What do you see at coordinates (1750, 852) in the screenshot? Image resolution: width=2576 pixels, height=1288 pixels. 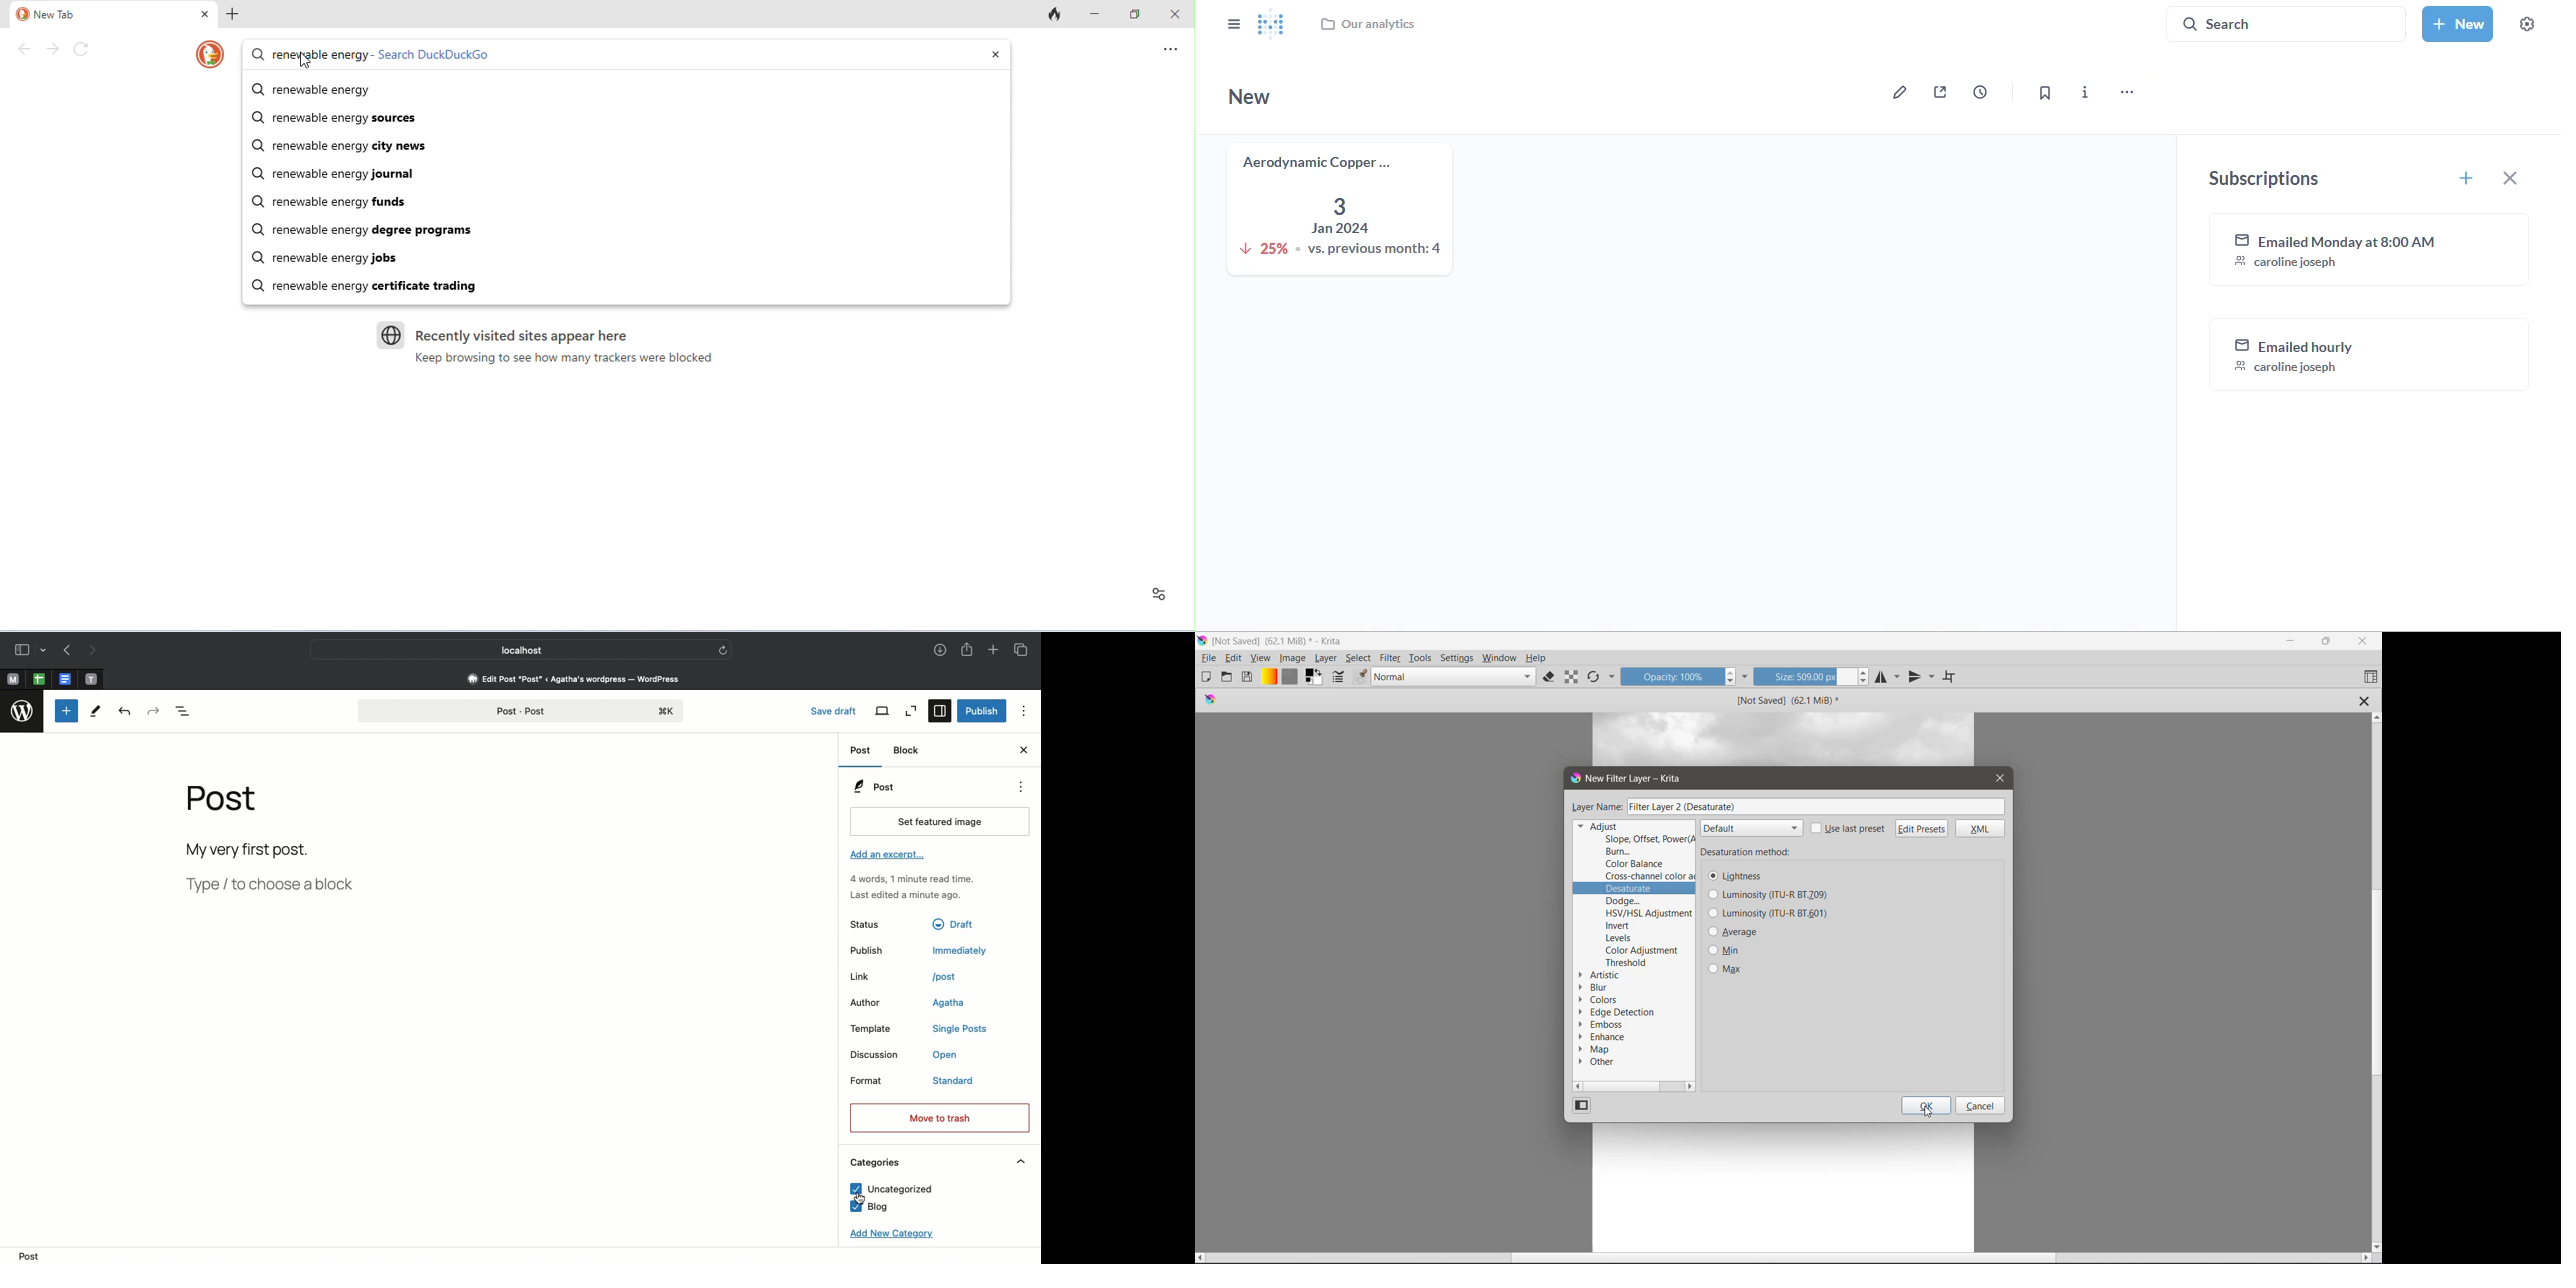 I see `Desaturation method` at bounding box center [1750, 852].